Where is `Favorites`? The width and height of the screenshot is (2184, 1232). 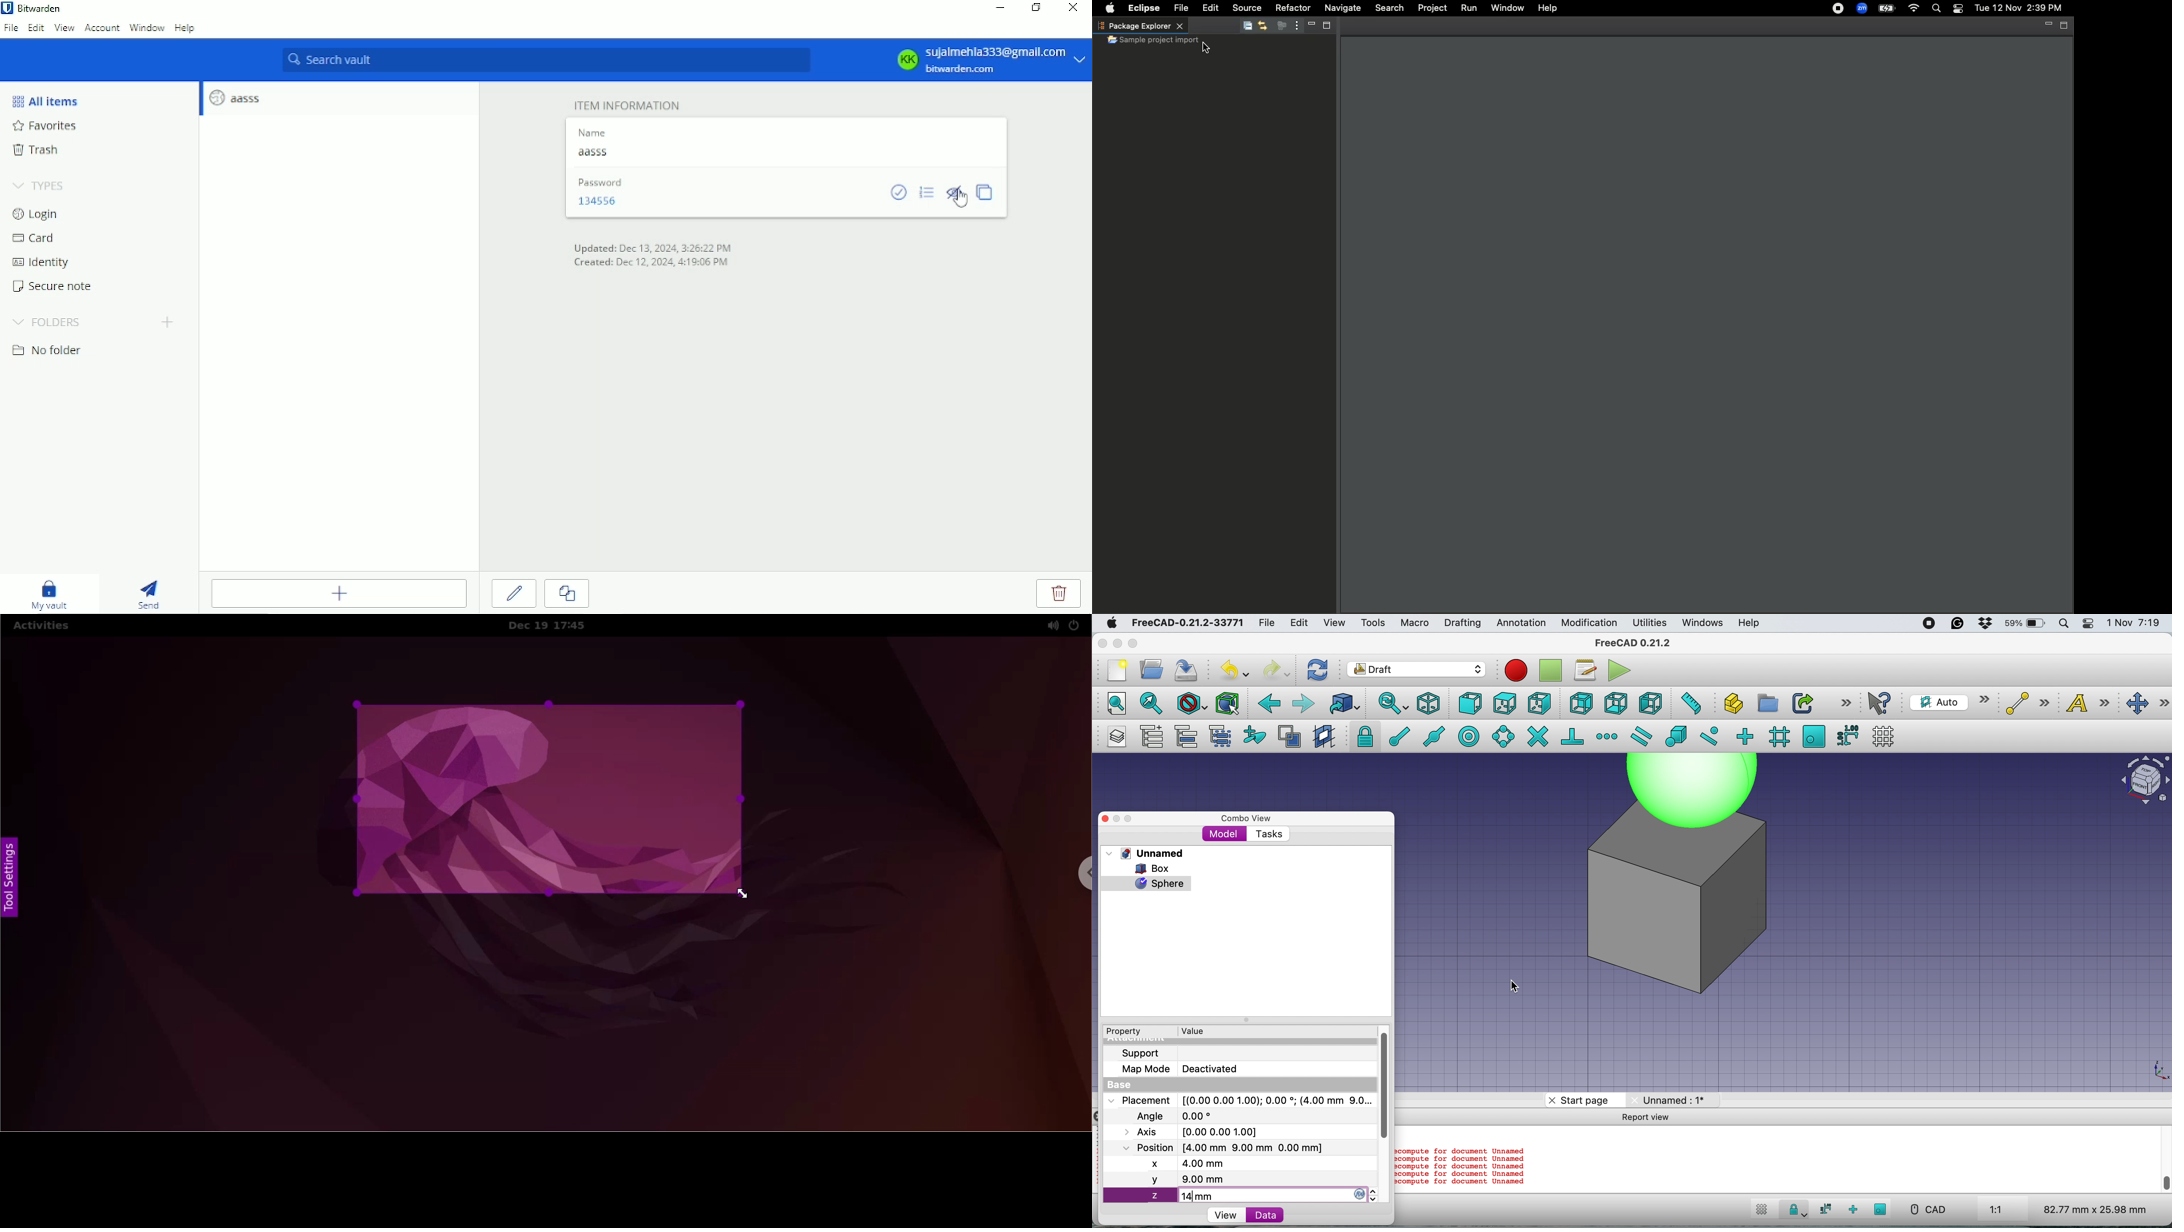
Favorites is located at coordinates (44, 125).